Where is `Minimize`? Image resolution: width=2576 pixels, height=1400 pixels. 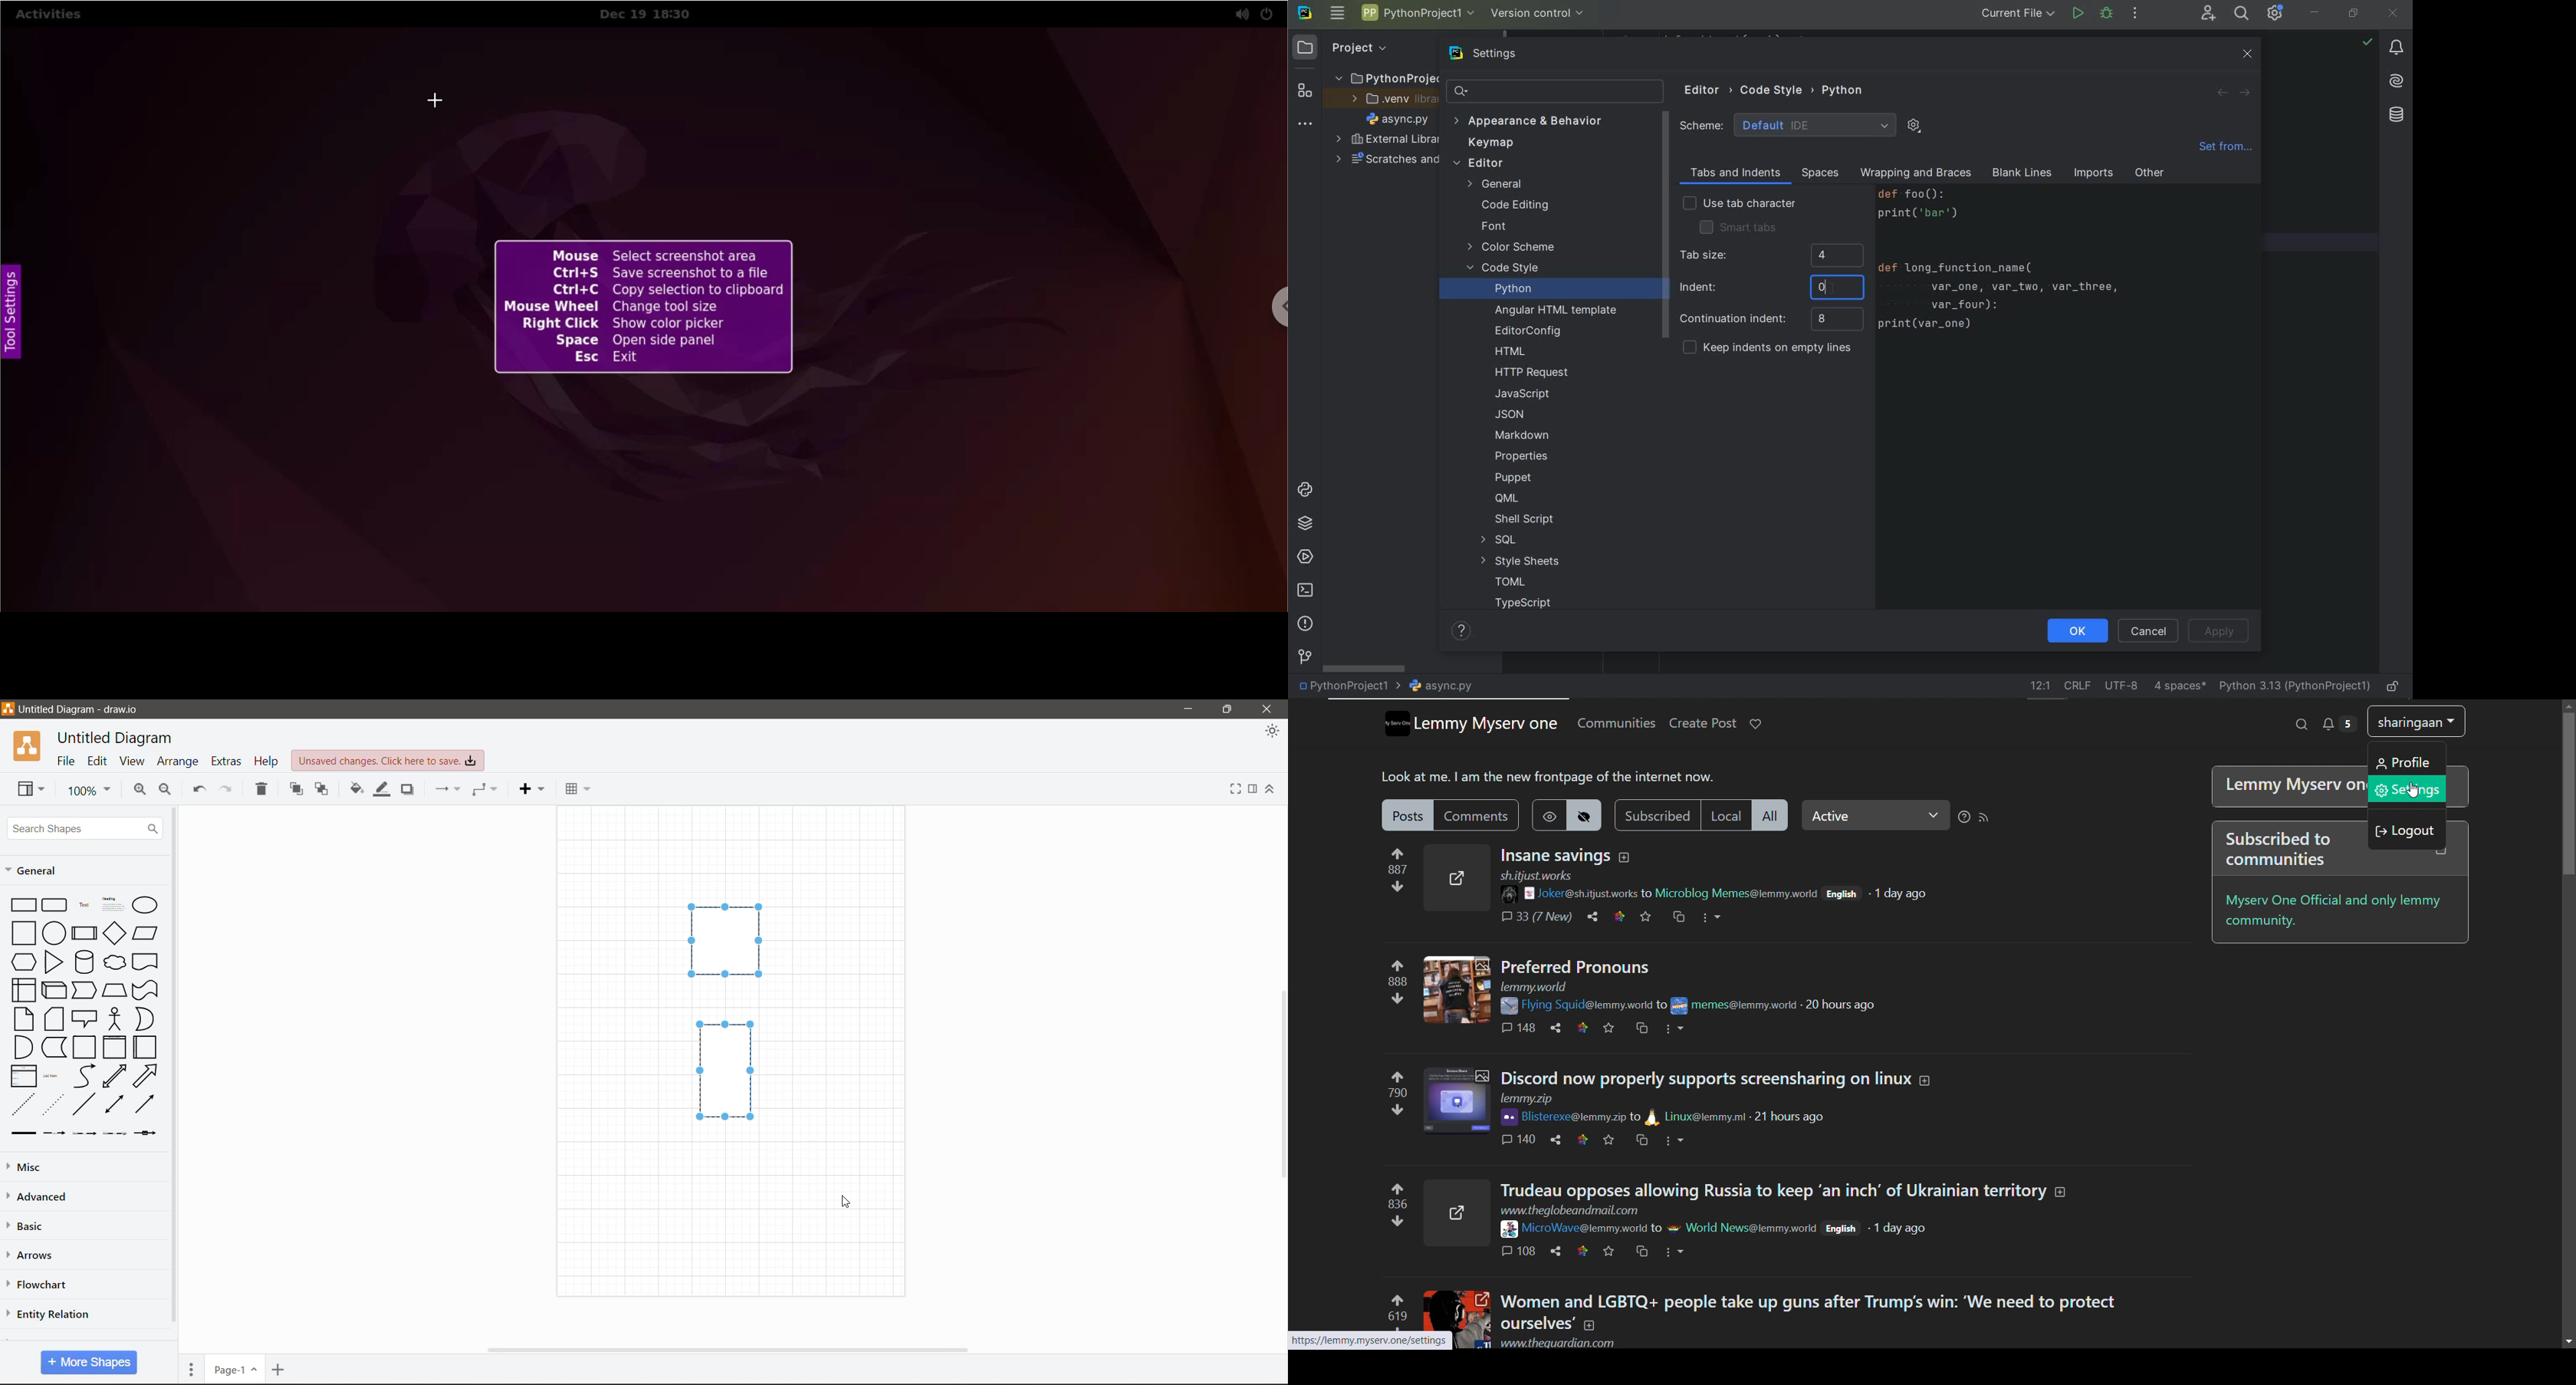
Minimize is located at coordinates (1189, 709).